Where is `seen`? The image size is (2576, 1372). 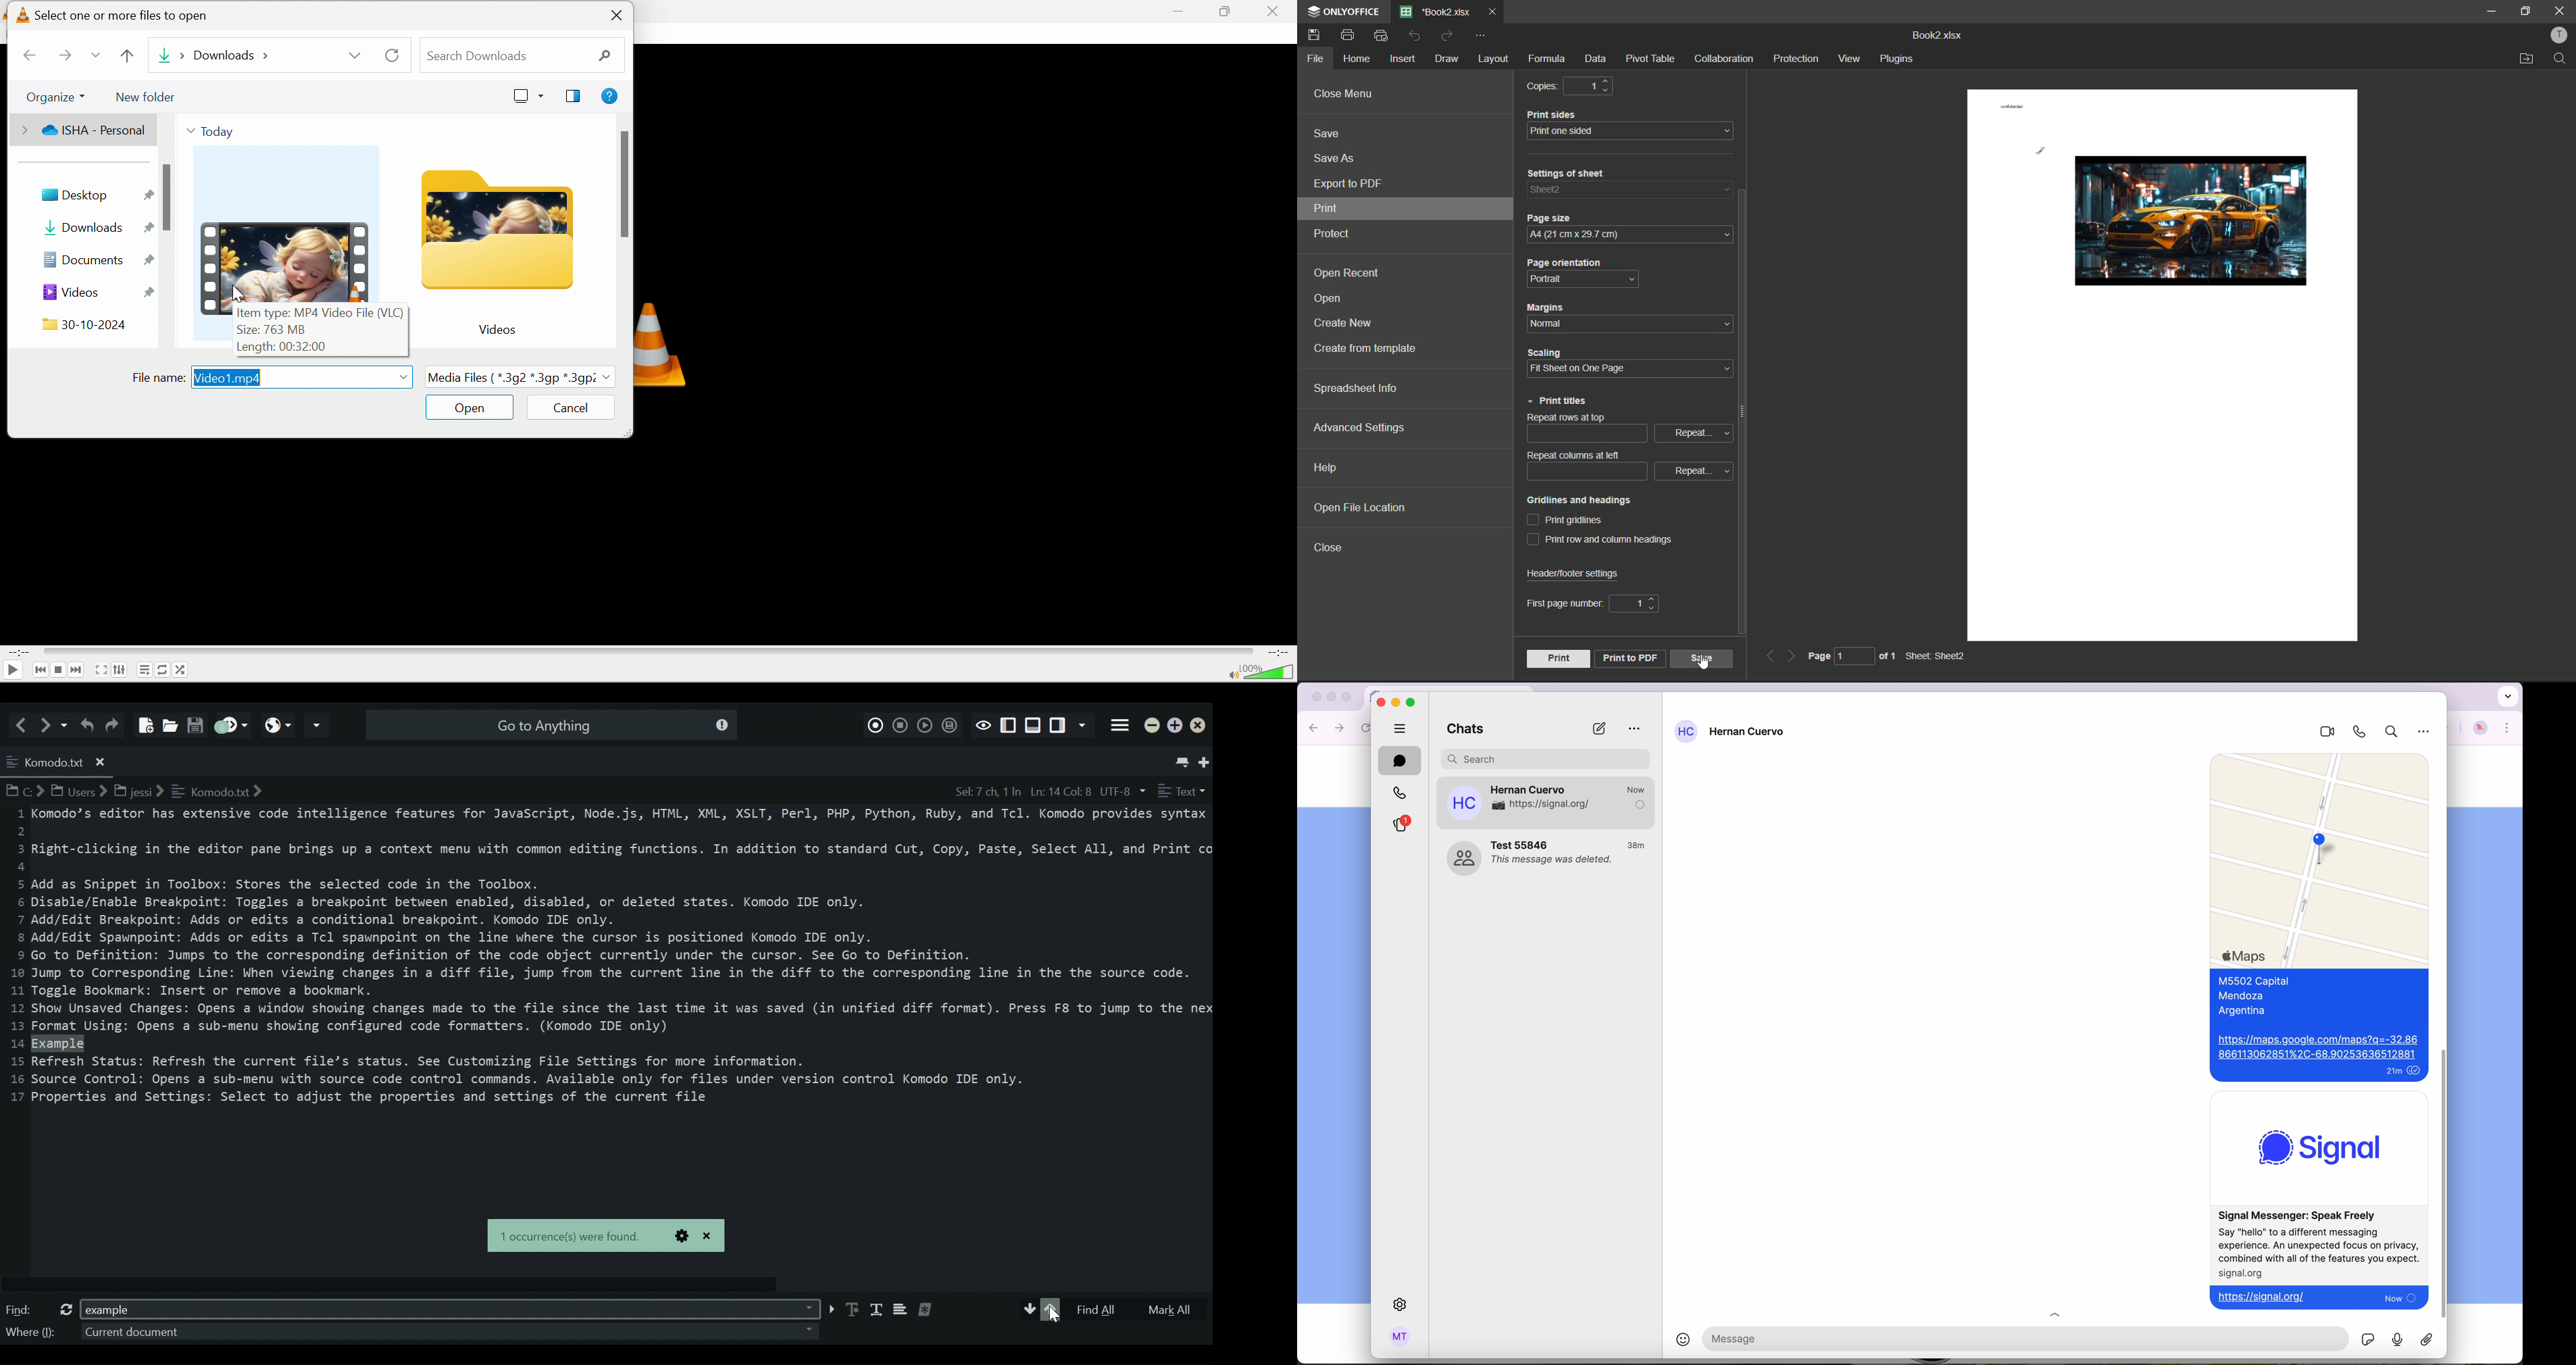
seen is located at coordinates (2416, 1071).